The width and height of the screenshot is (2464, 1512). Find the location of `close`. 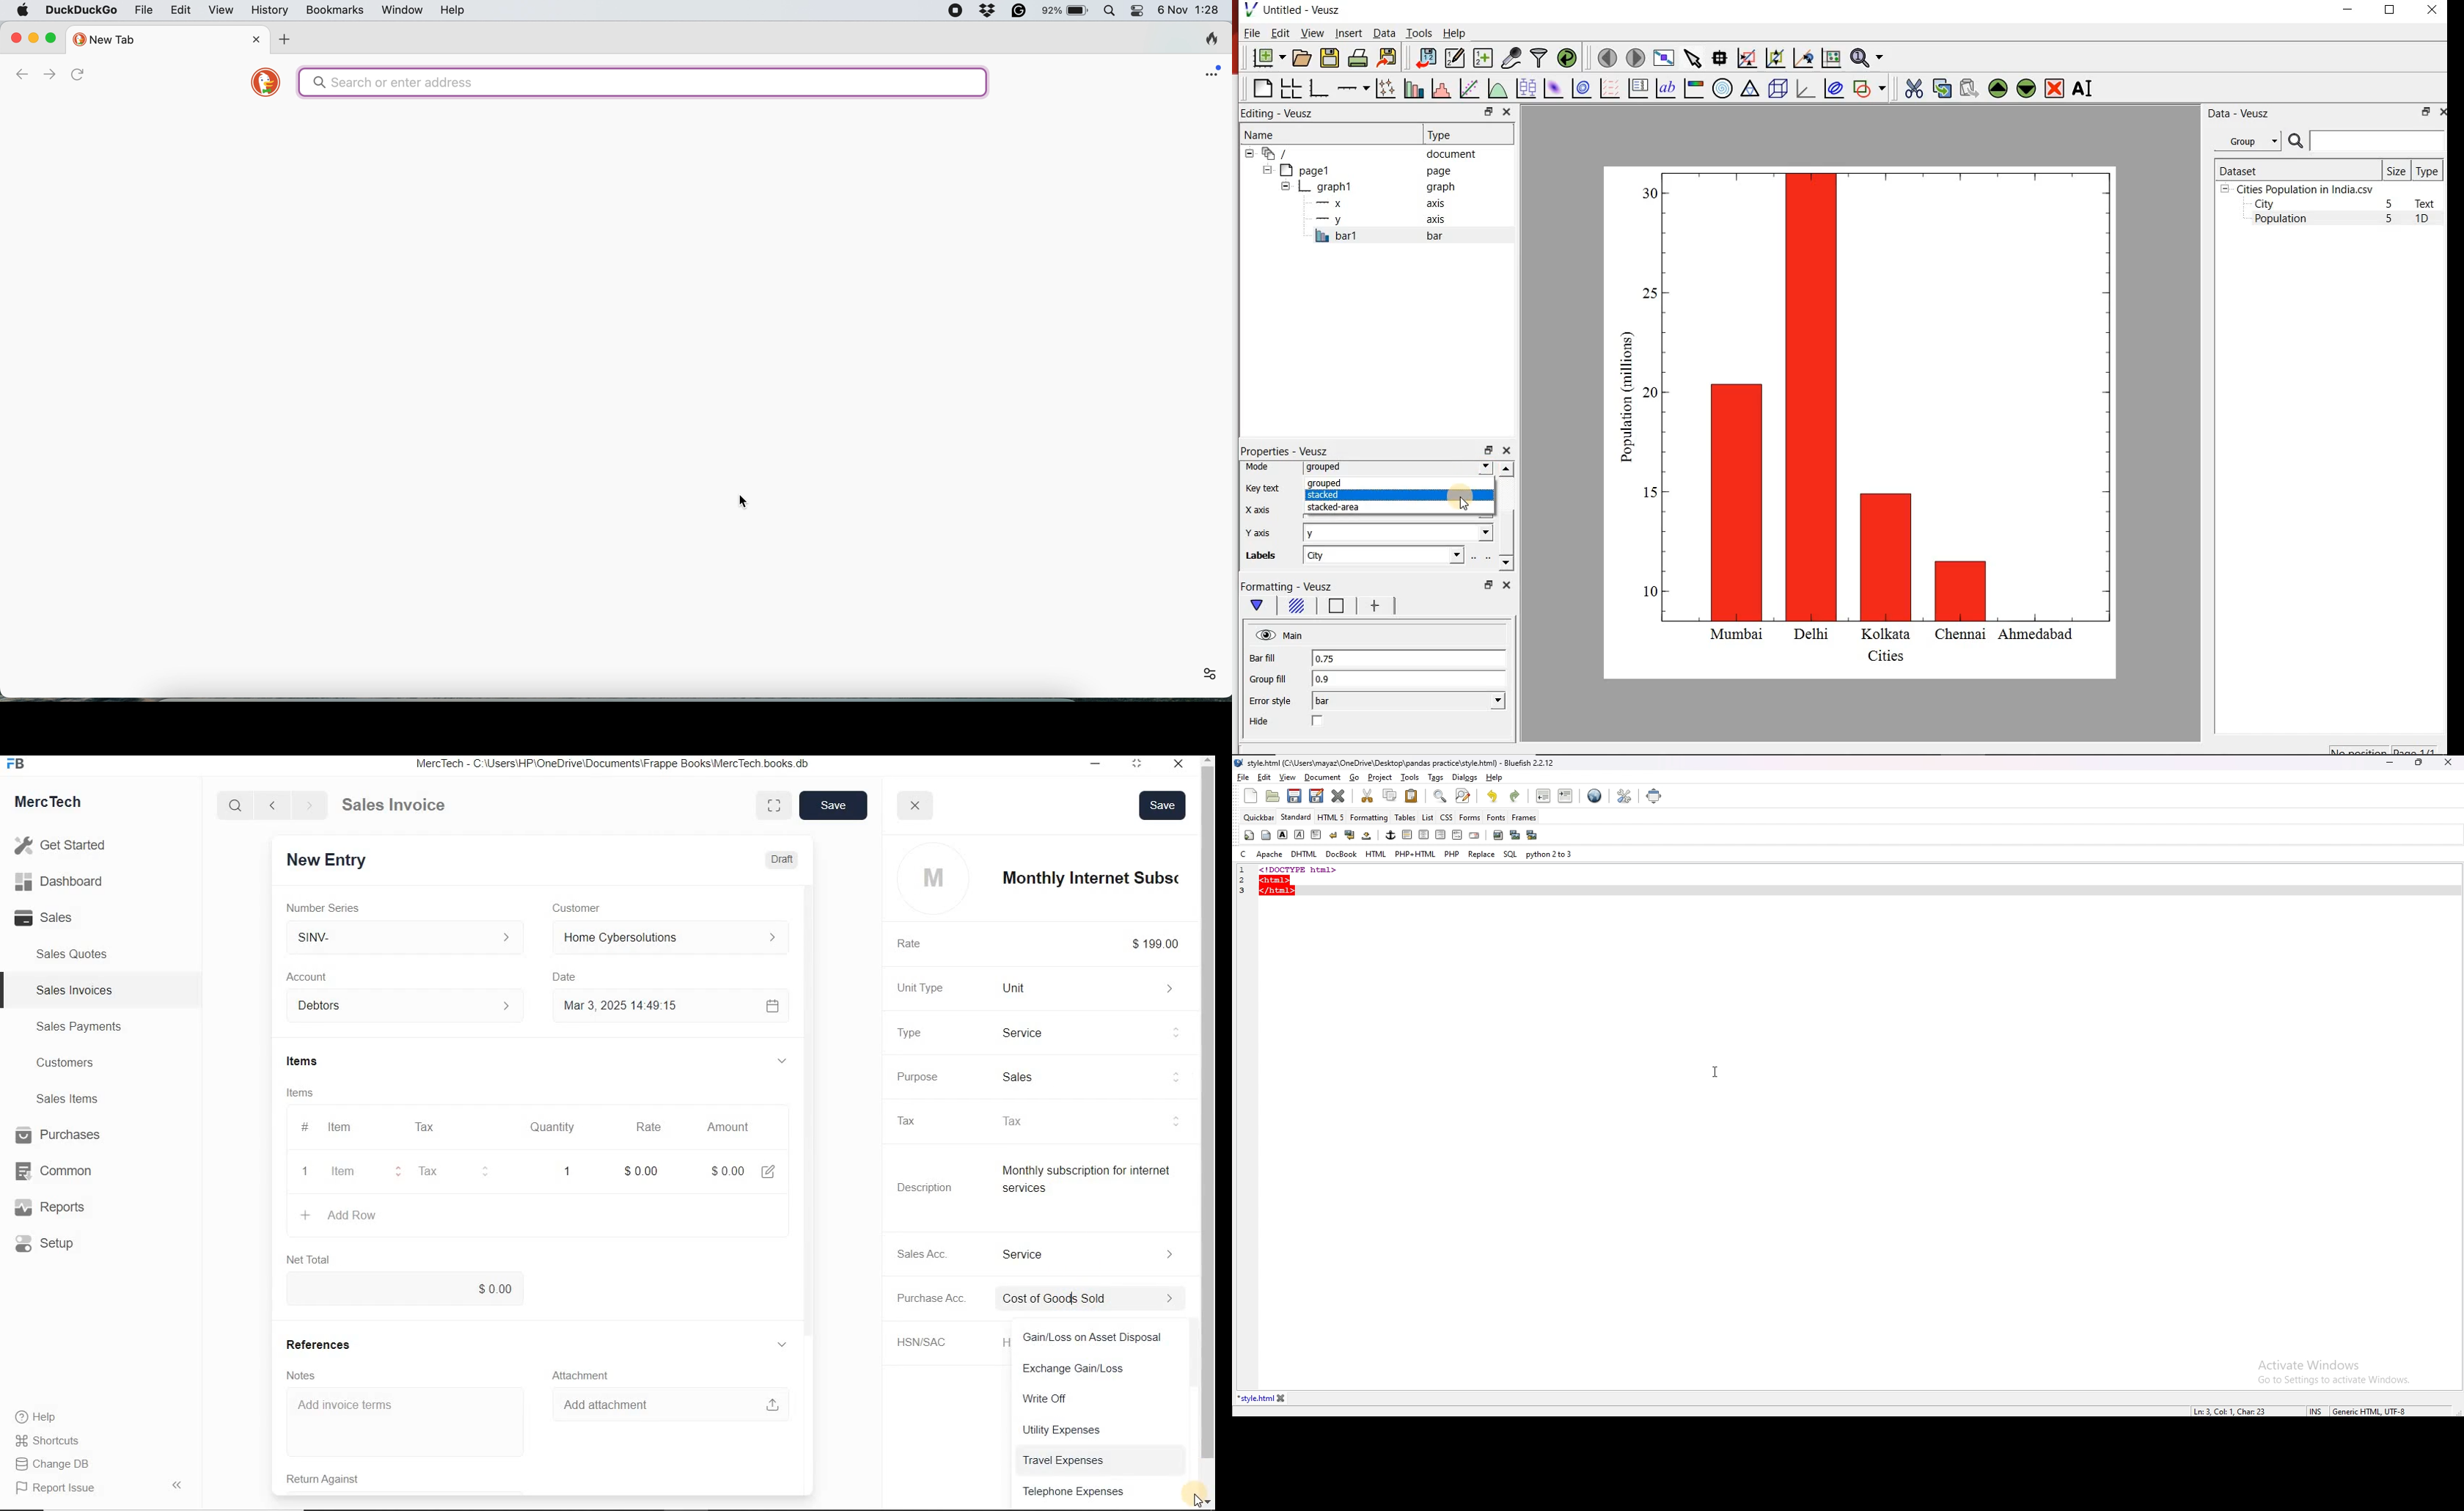

close is located at coordinates (917, 805).